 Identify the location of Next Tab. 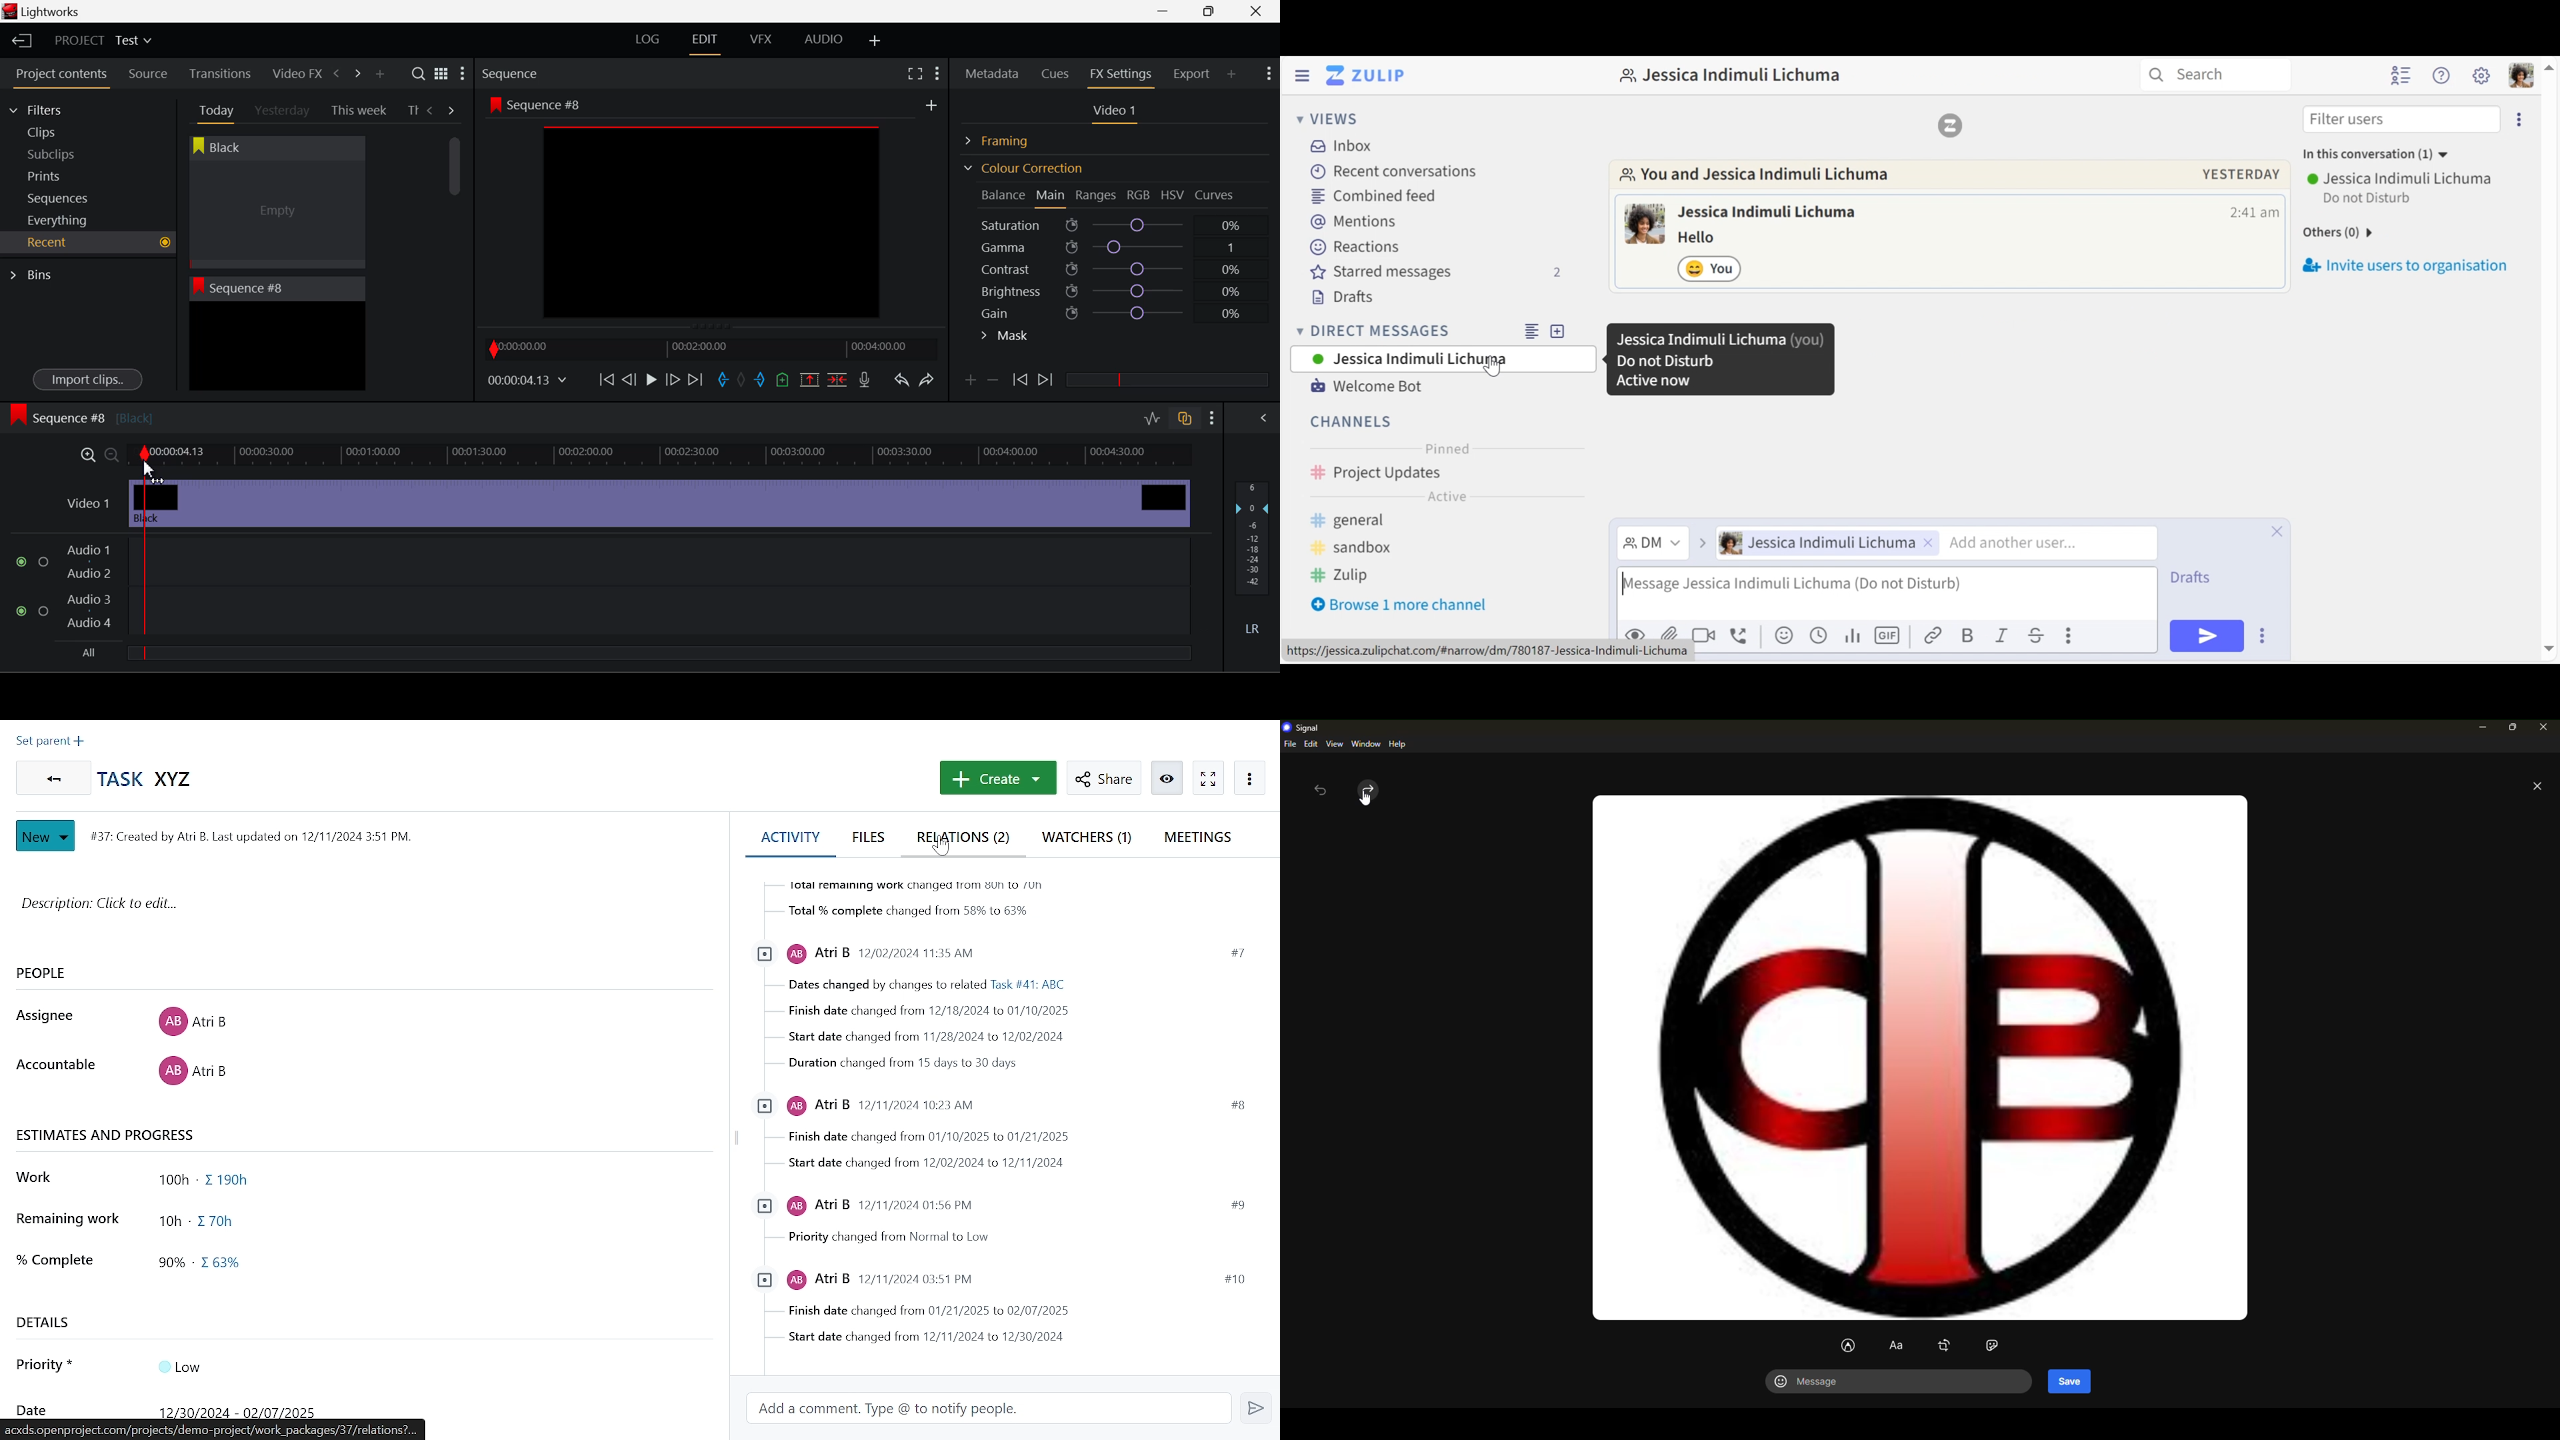
(452, 109).